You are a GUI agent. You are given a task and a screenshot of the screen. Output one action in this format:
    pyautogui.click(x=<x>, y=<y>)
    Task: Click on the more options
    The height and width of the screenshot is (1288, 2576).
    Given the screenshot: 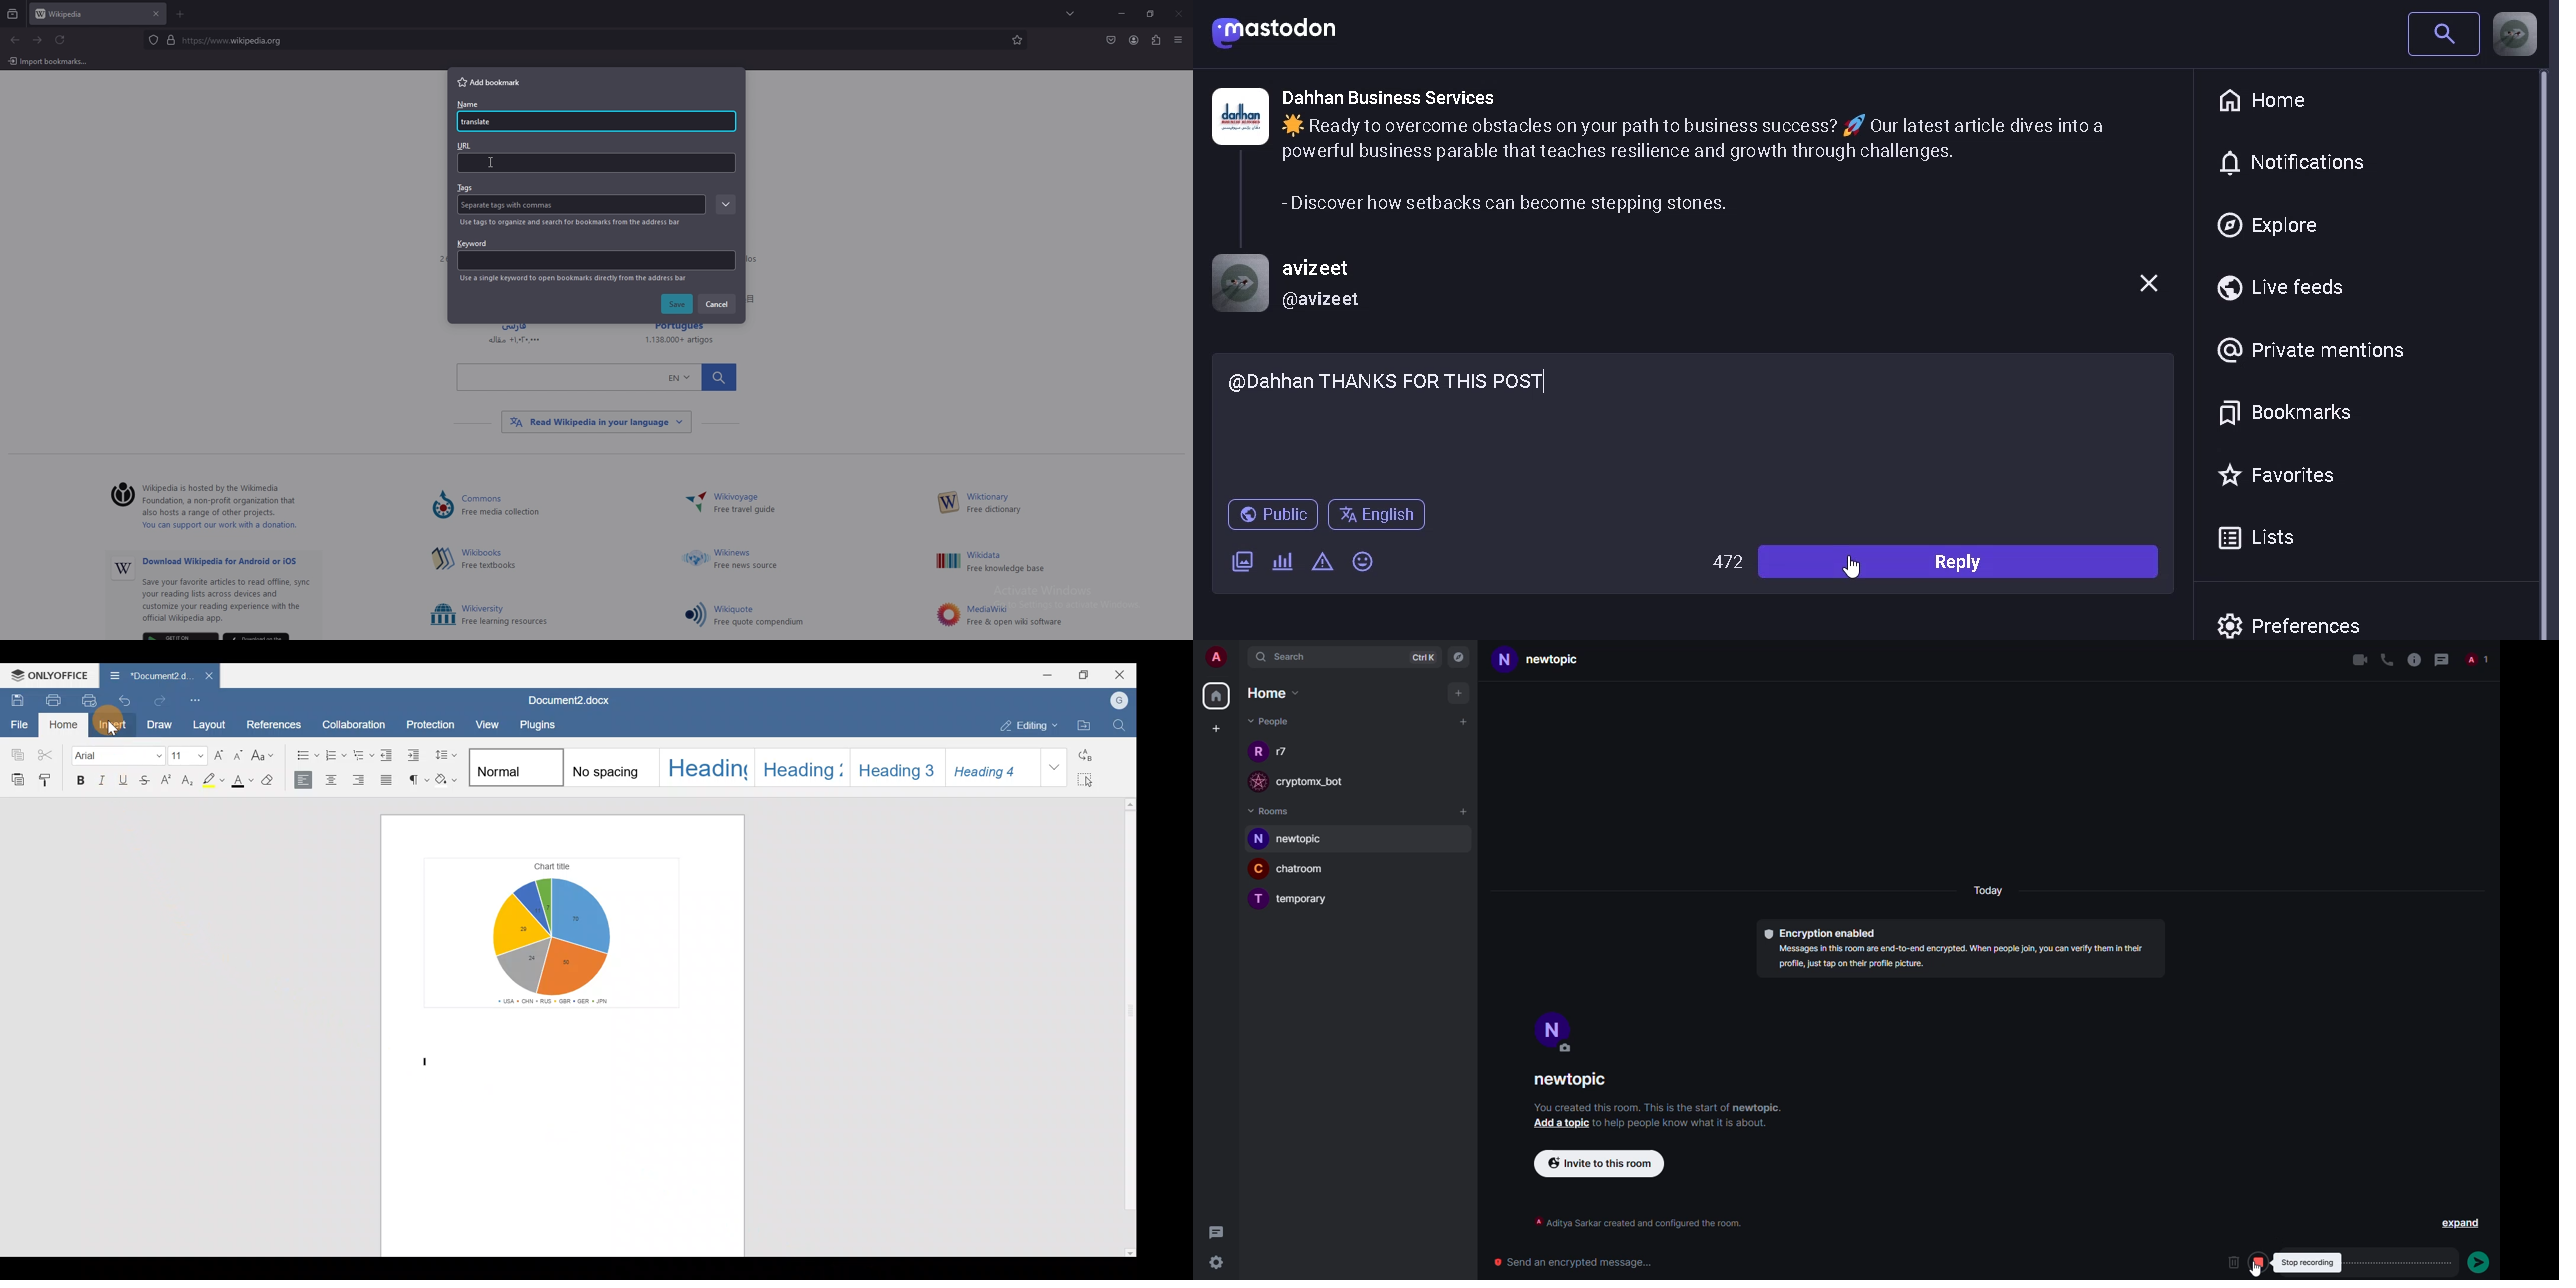 What is the action you would take?
    pyautogui.click(x=2431, y=1262)
    